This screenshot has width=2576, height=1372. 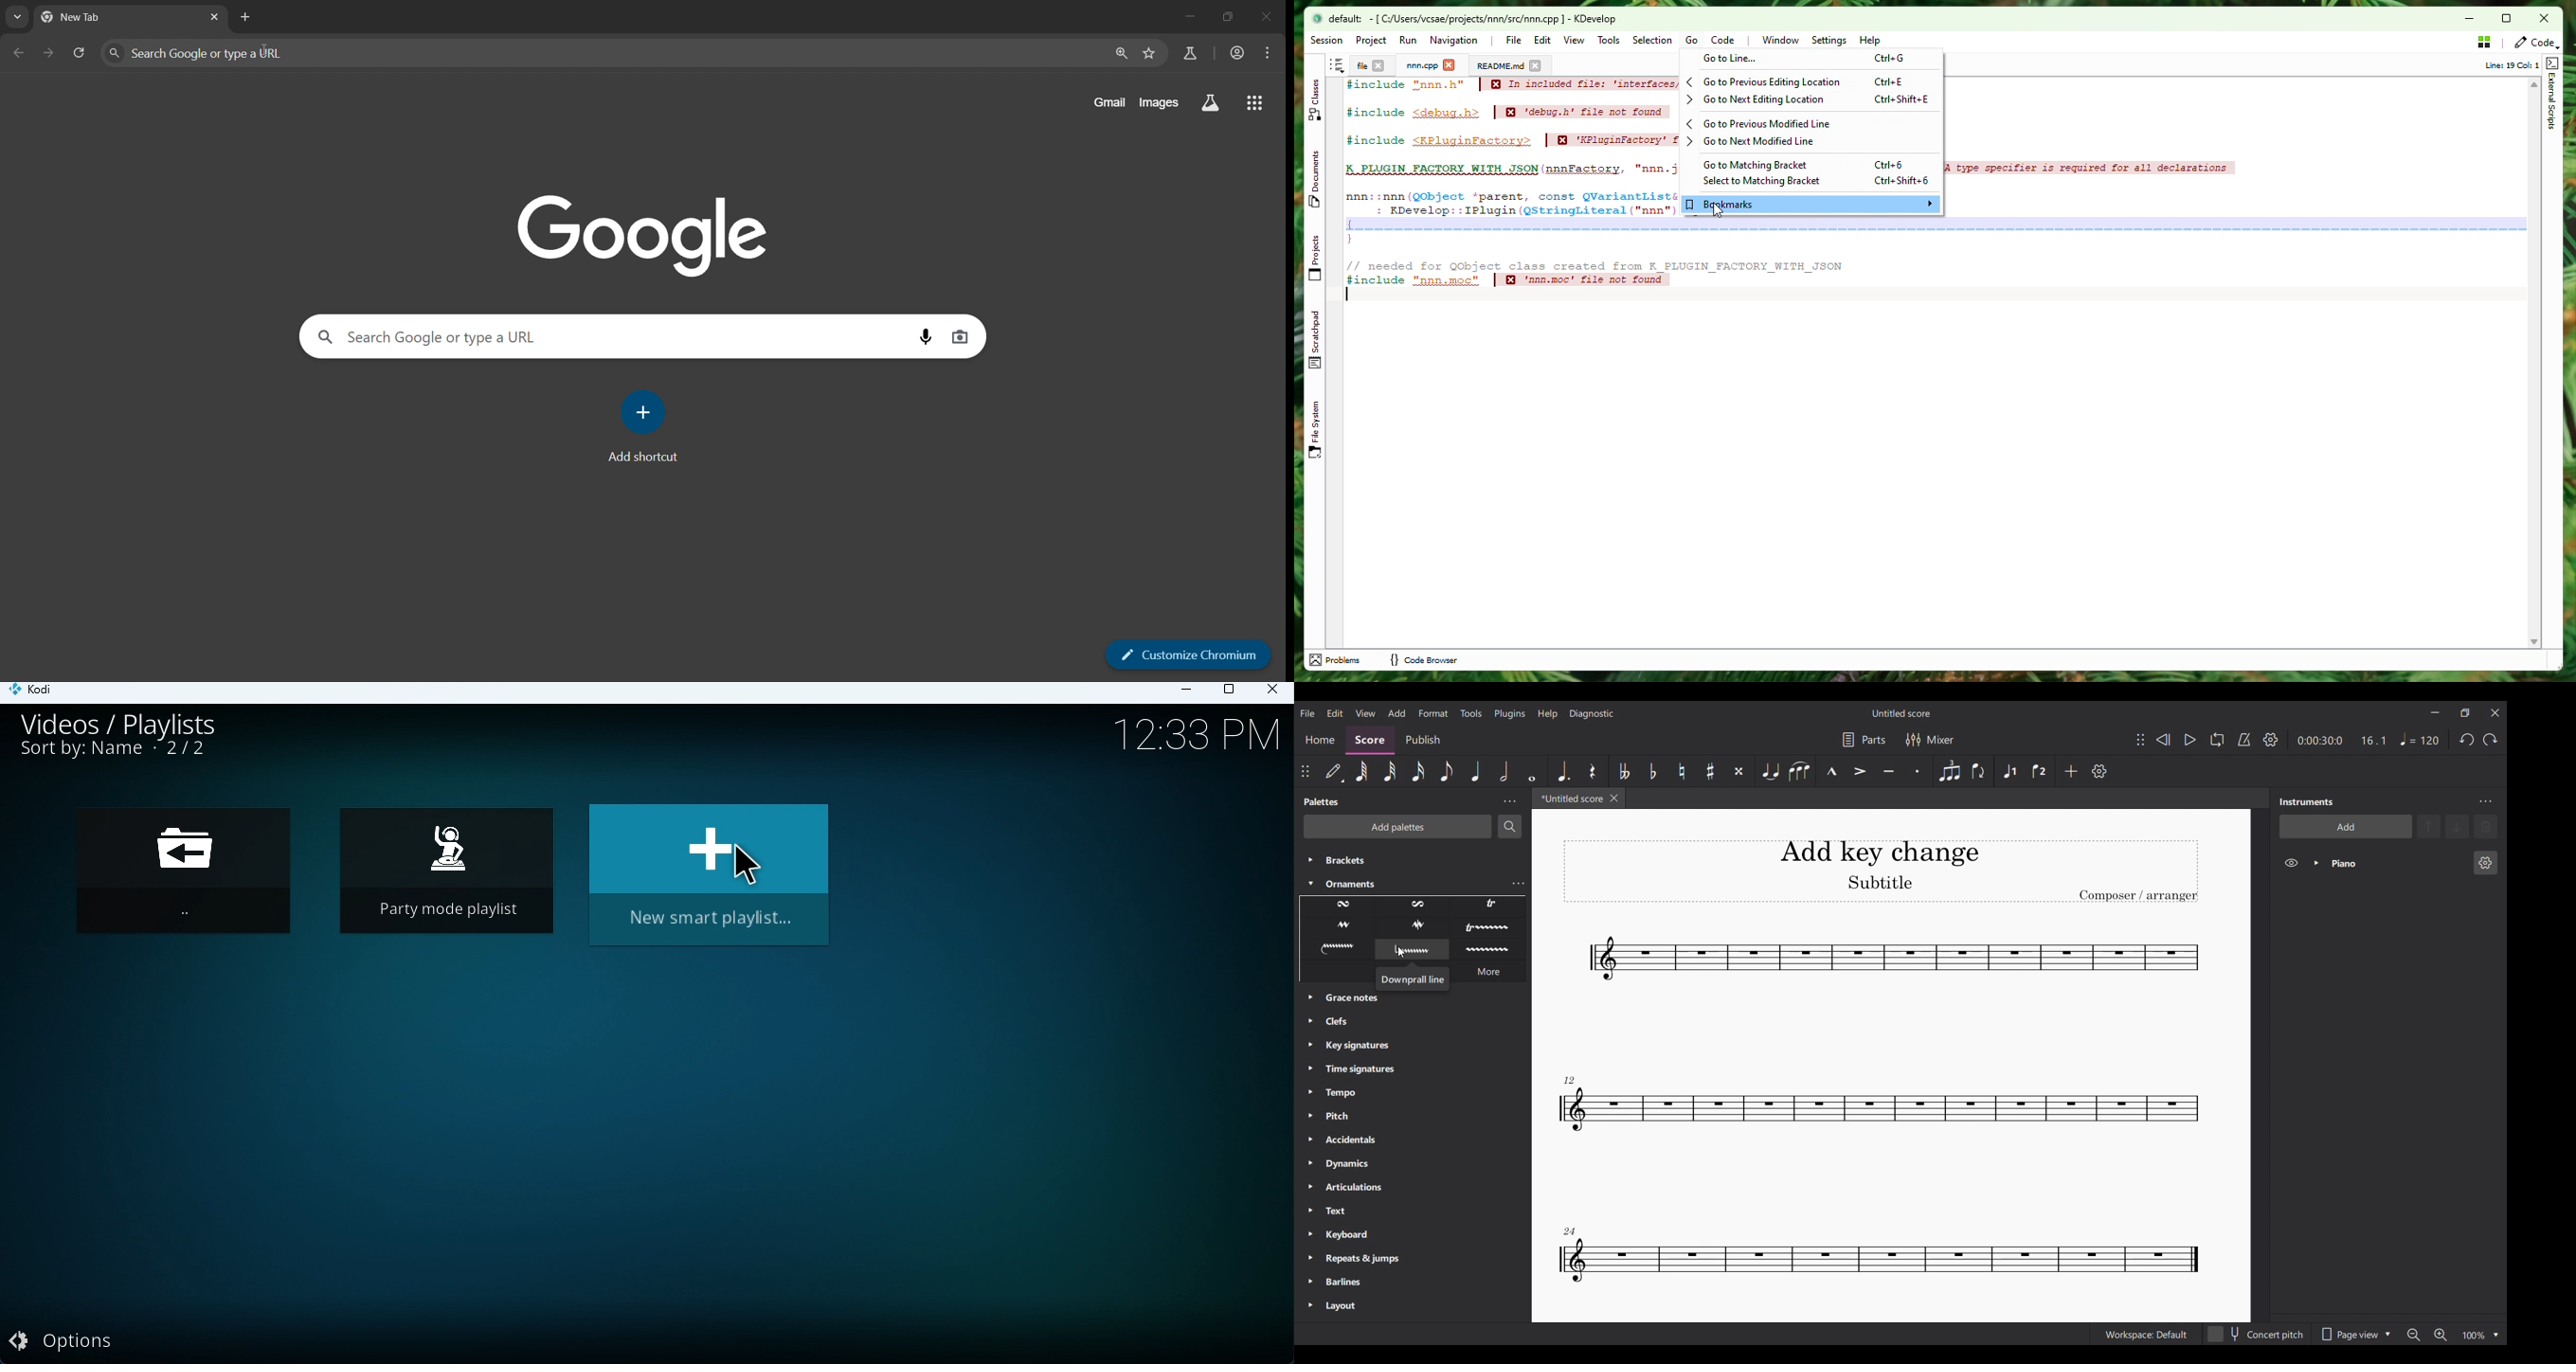 I want to click on Page view options, so click(x=2355, y=1334).